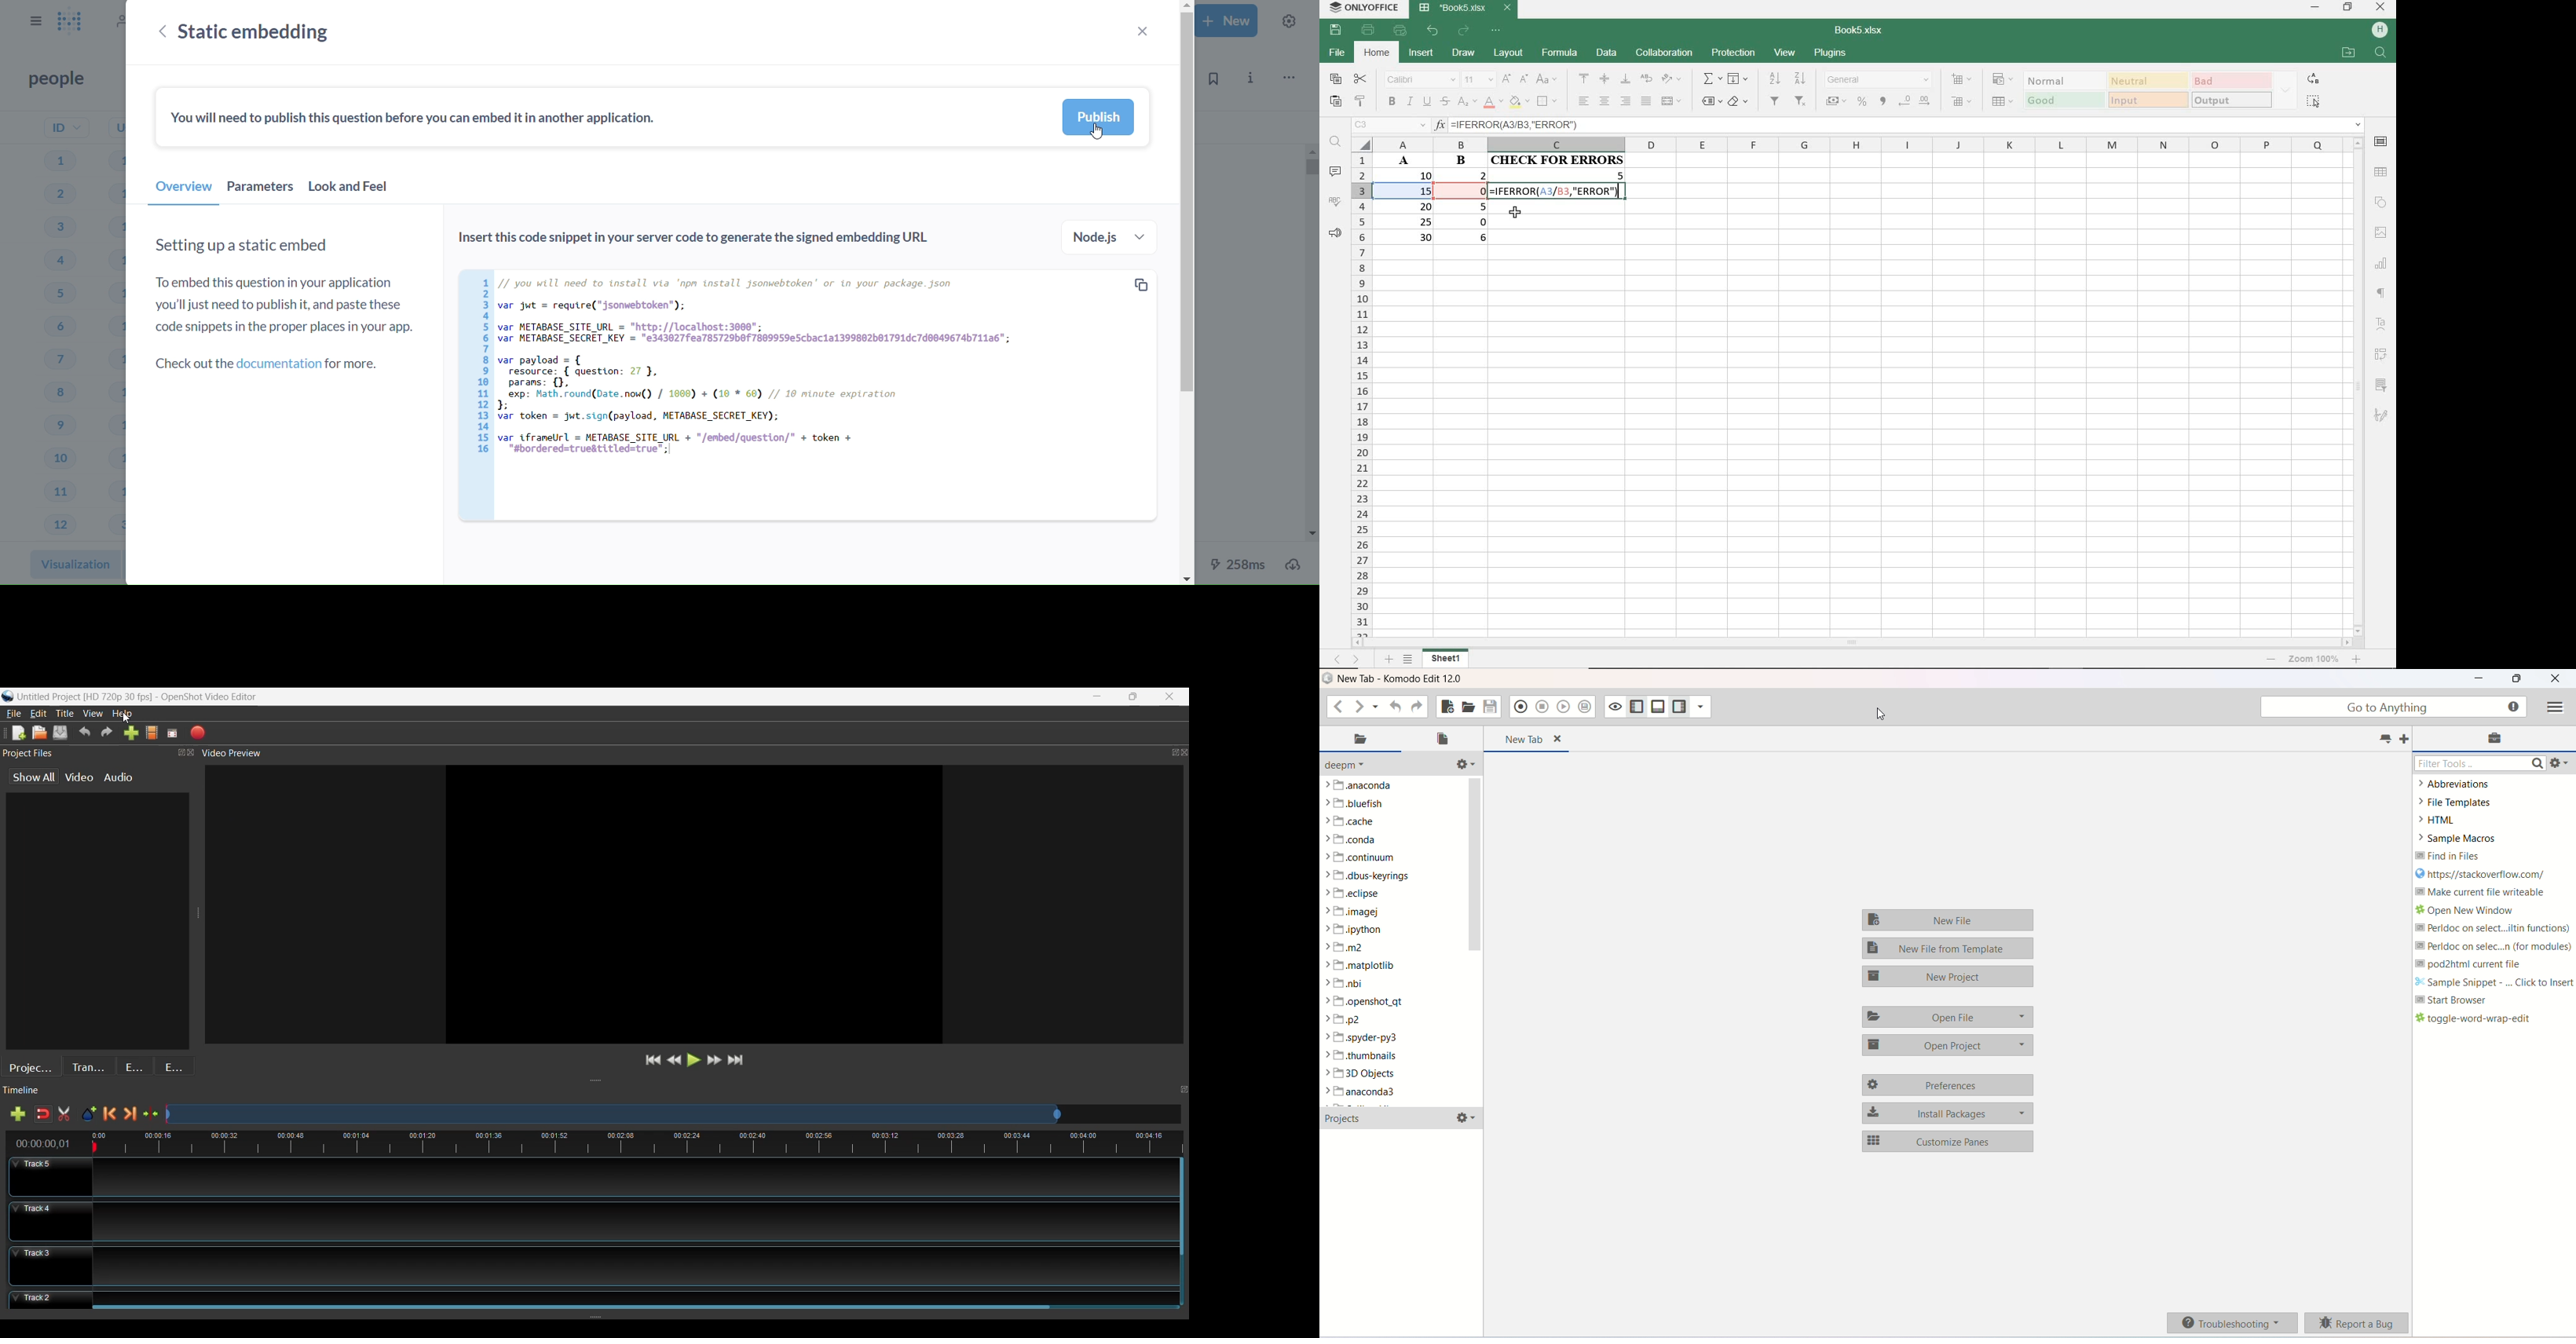 The height and width of the screenshot is (1344, 2576). Describe the element at coordinates (183, 191) in the screenshot. I see `overview` at that location.